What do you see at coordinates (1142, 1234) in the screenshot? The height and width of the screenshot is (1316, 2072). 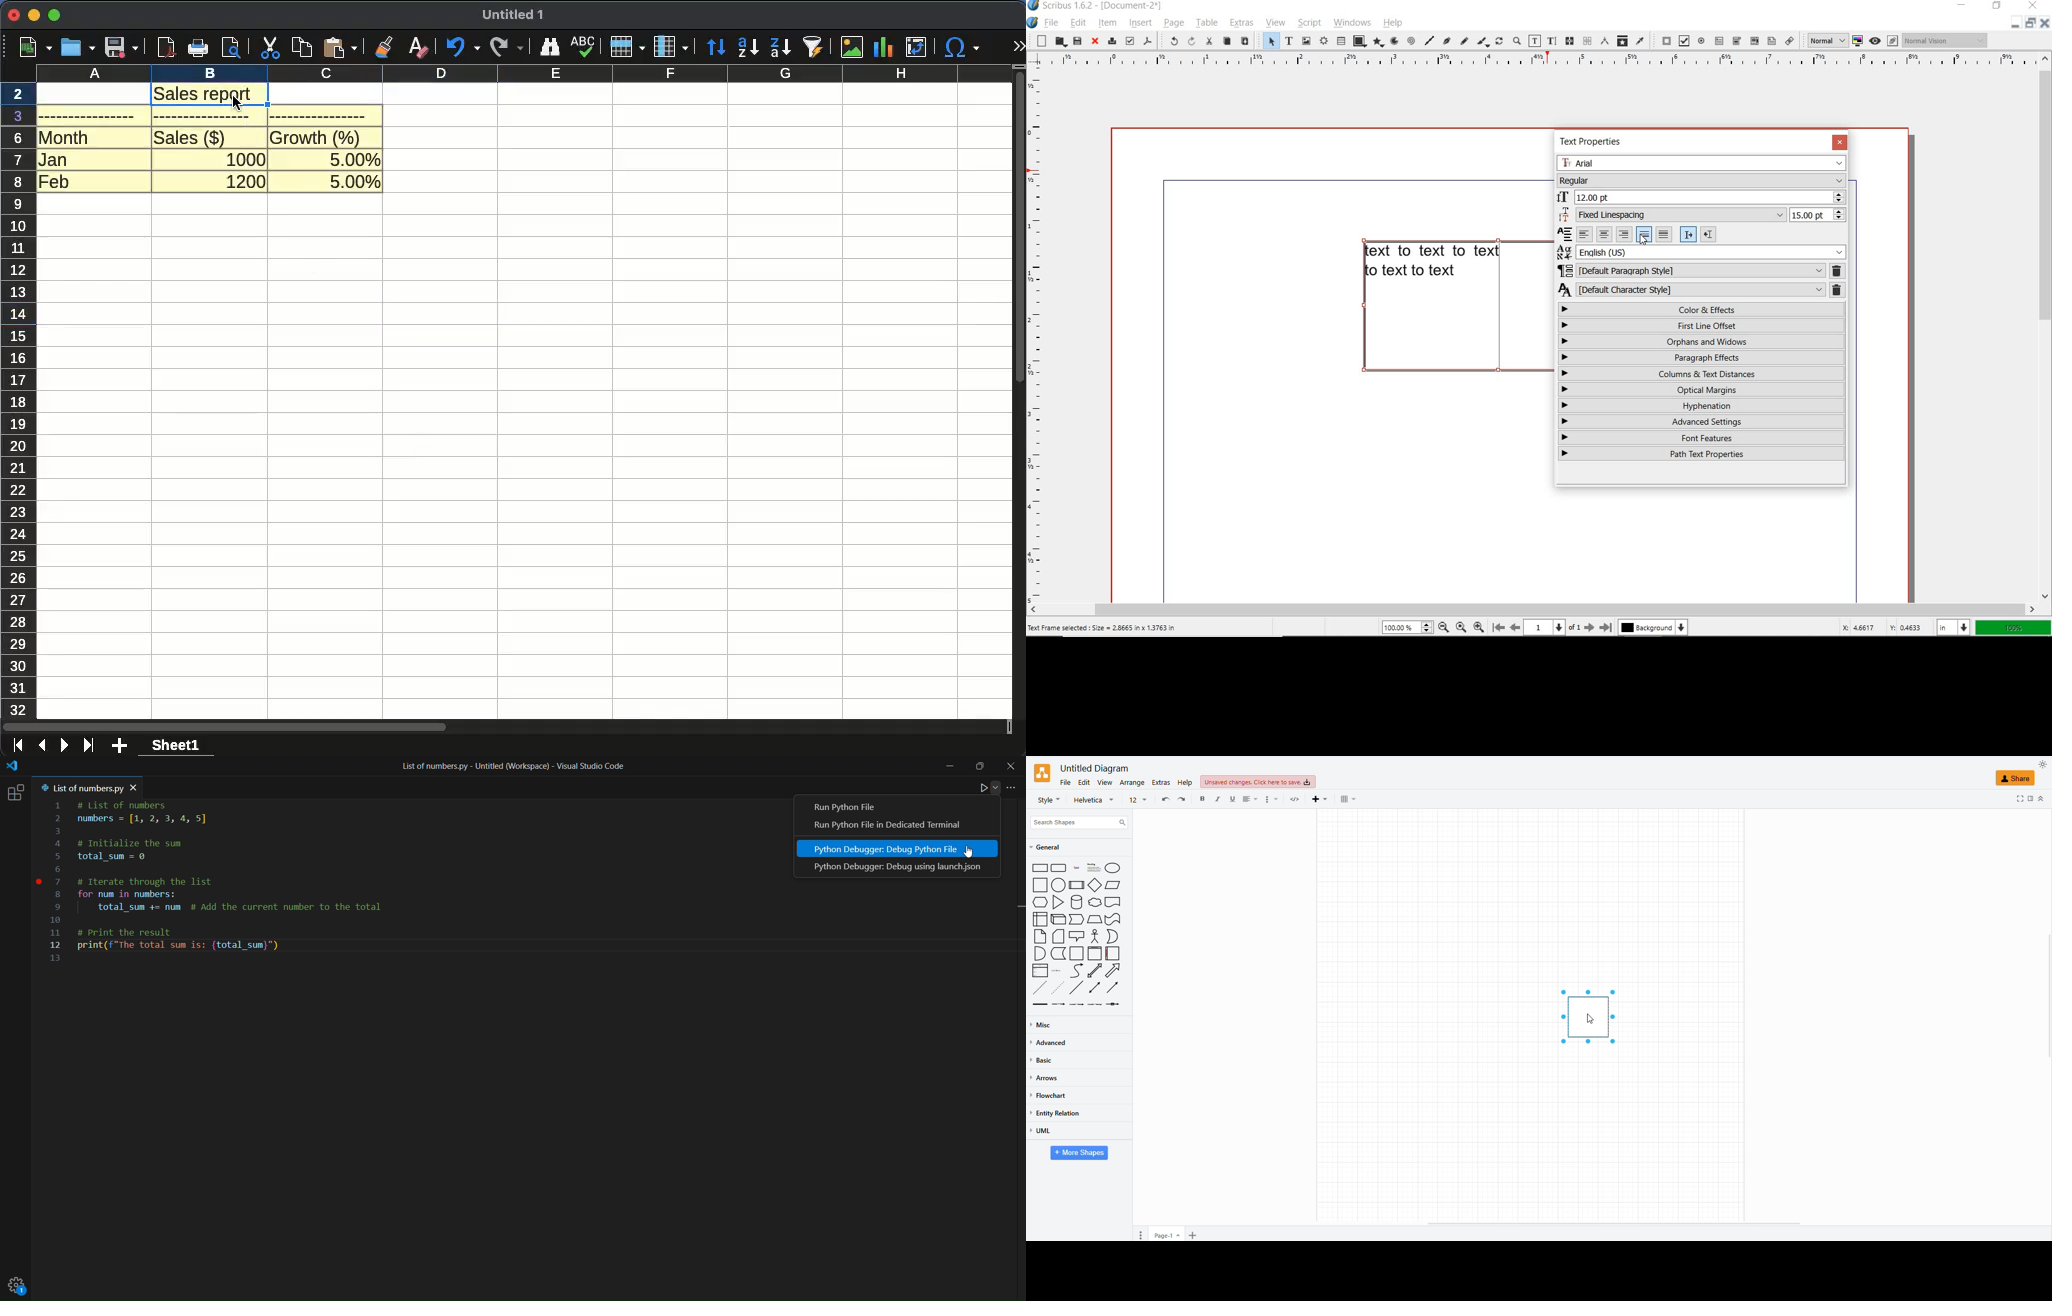 I see `pages` at bounding box center [1142, 1234].